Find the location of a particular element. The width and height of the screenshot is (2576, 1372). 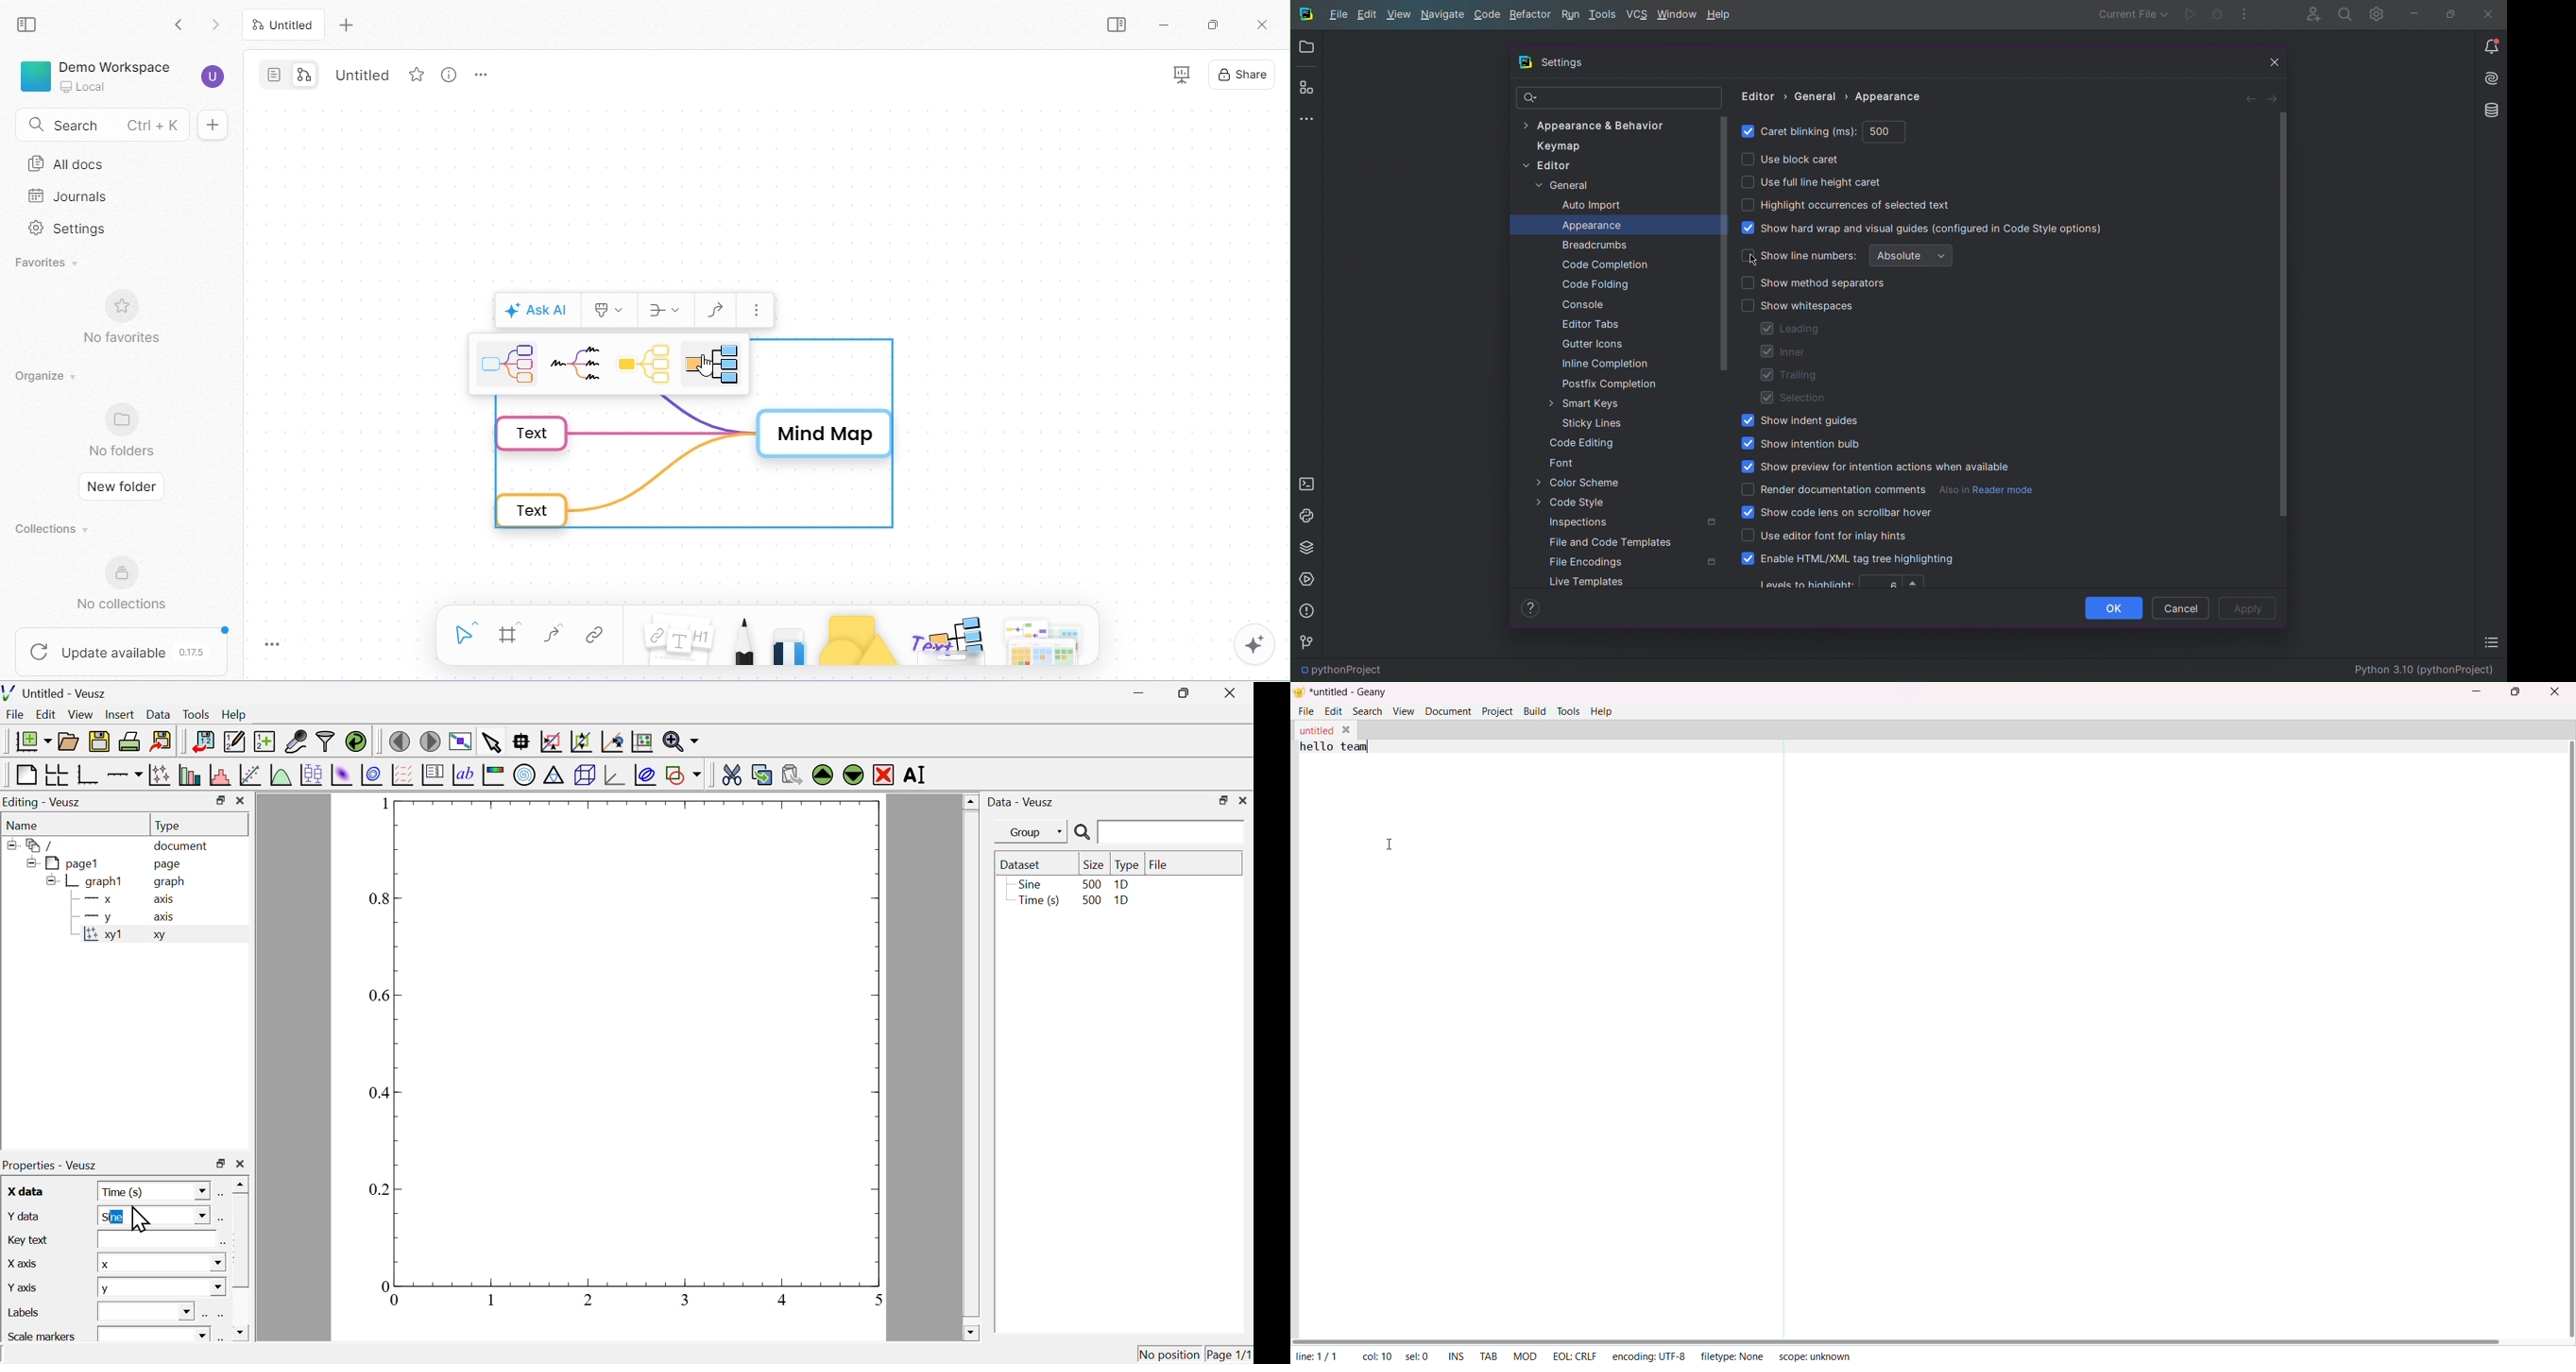

xy is located at coordinates (163, 938).